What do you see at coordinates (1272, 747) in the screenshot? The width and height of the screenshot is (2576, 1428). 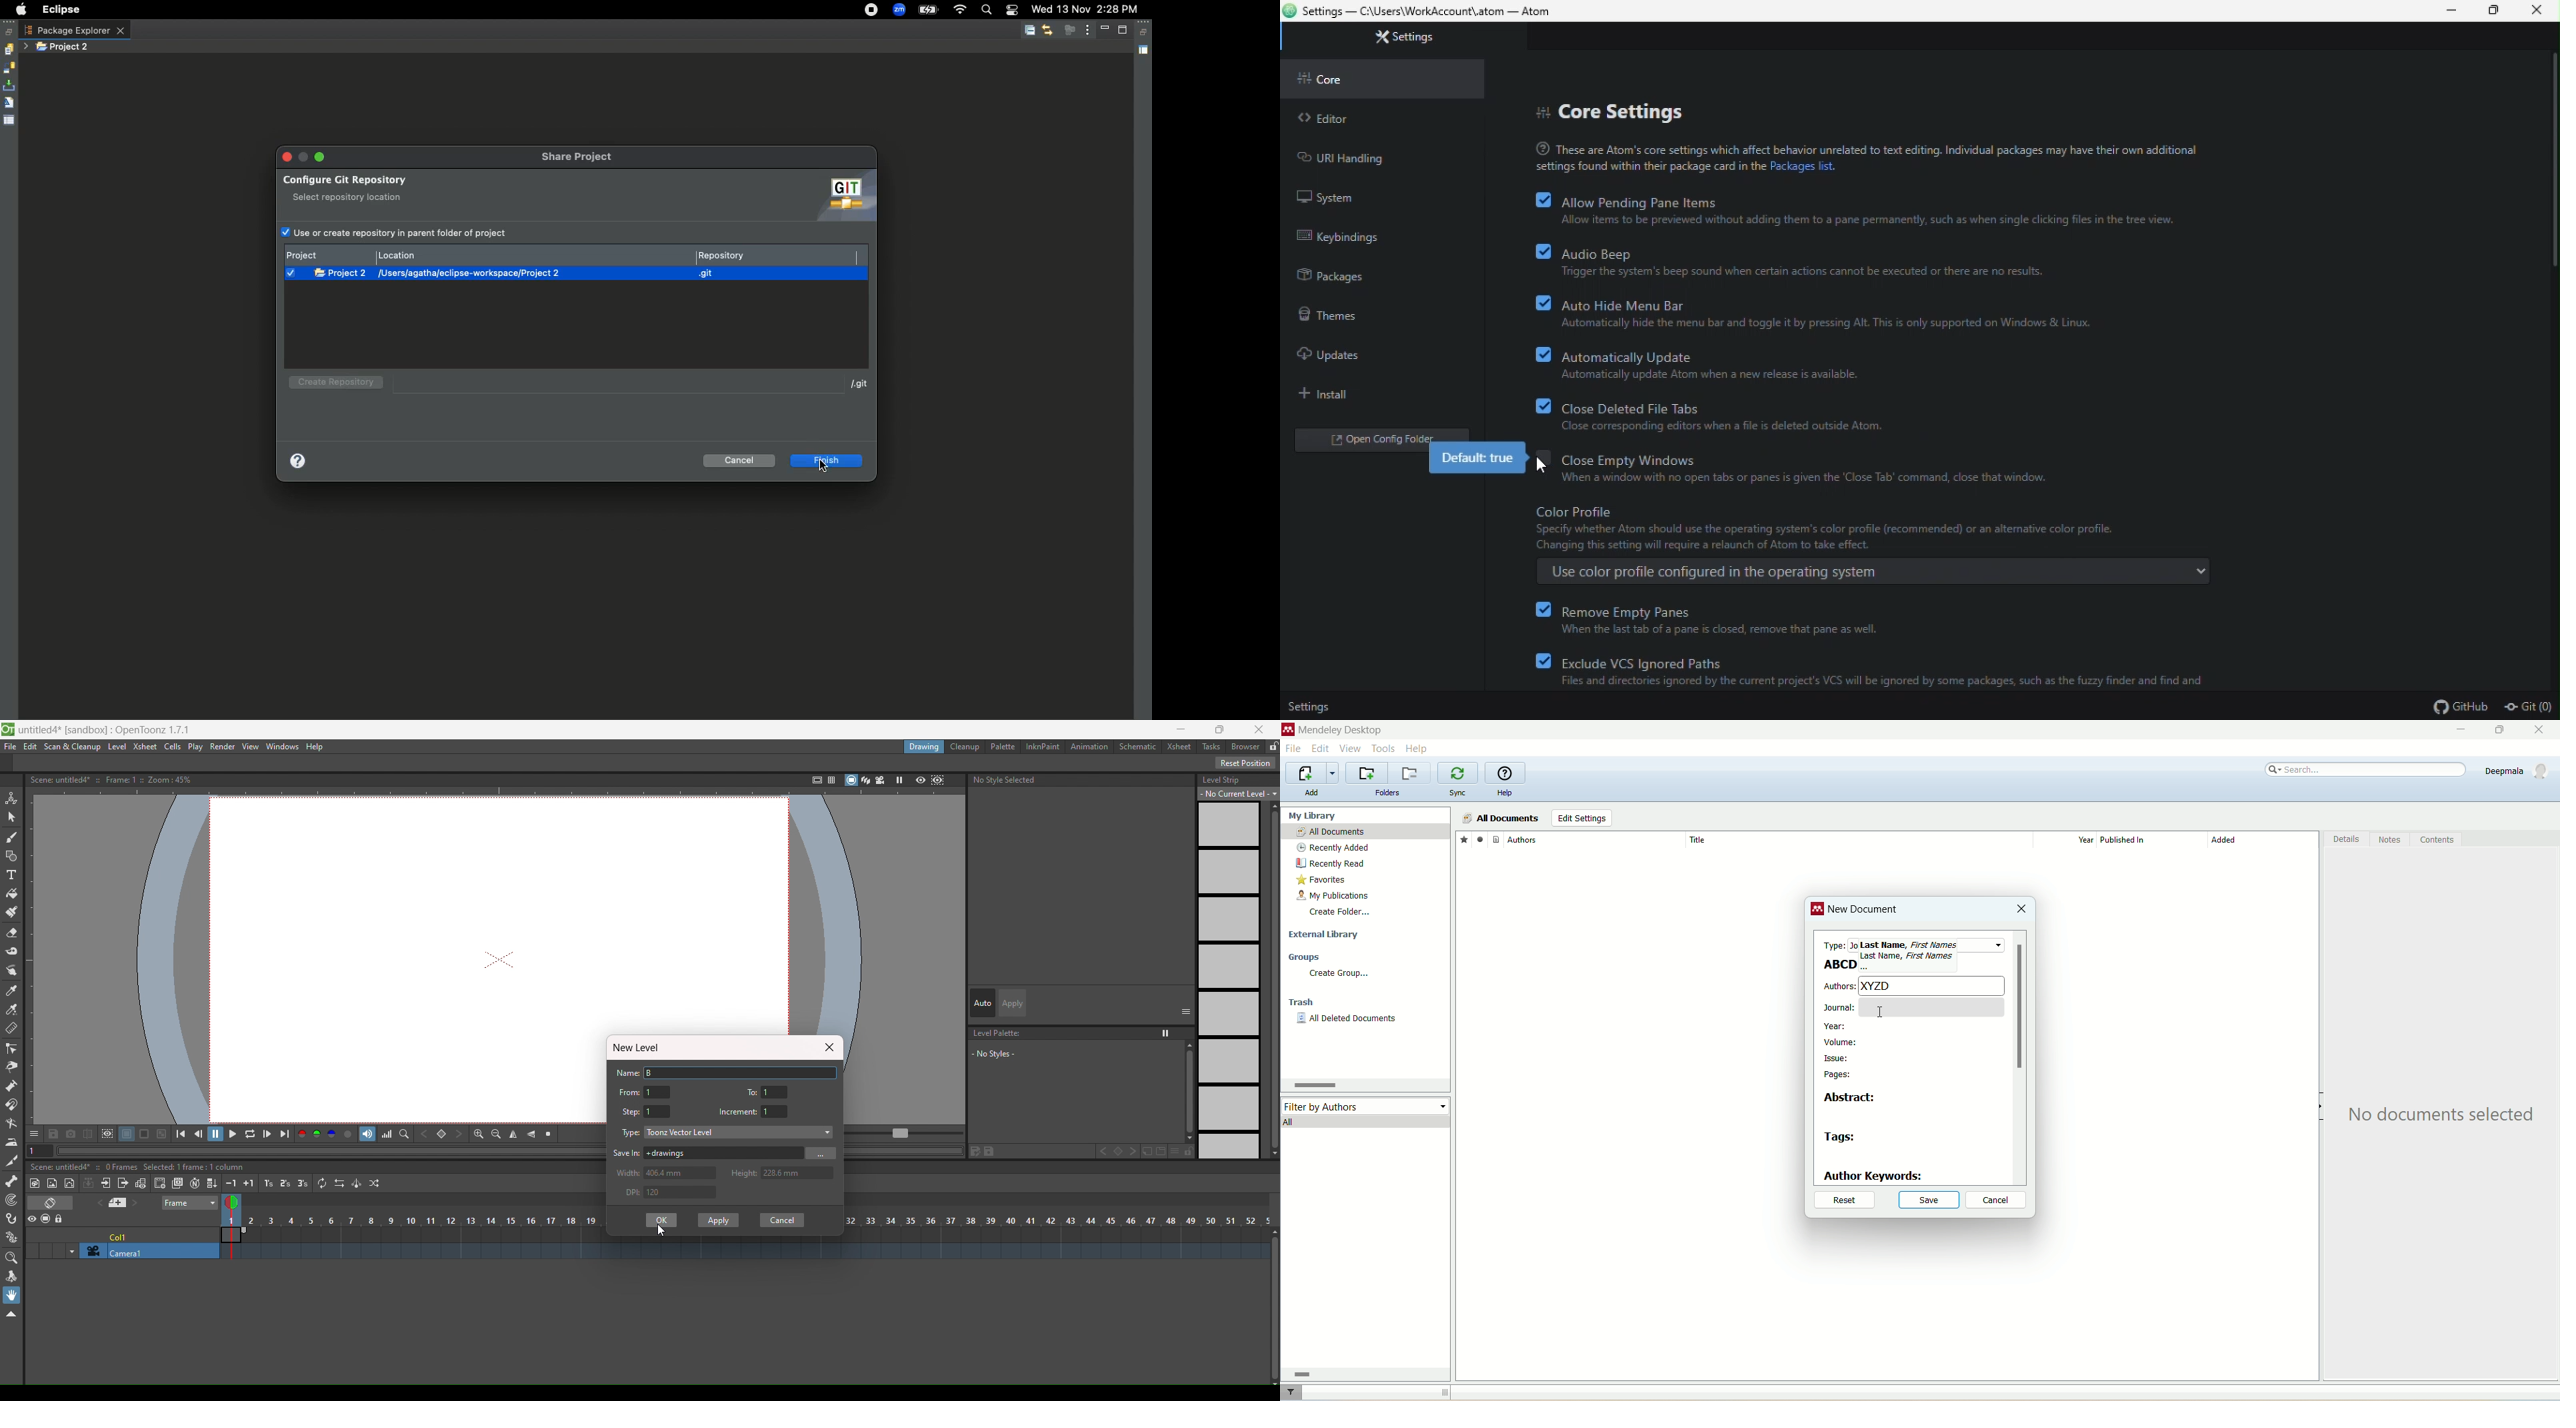 I see `lock unlock` at bounding box center [1272, 747].